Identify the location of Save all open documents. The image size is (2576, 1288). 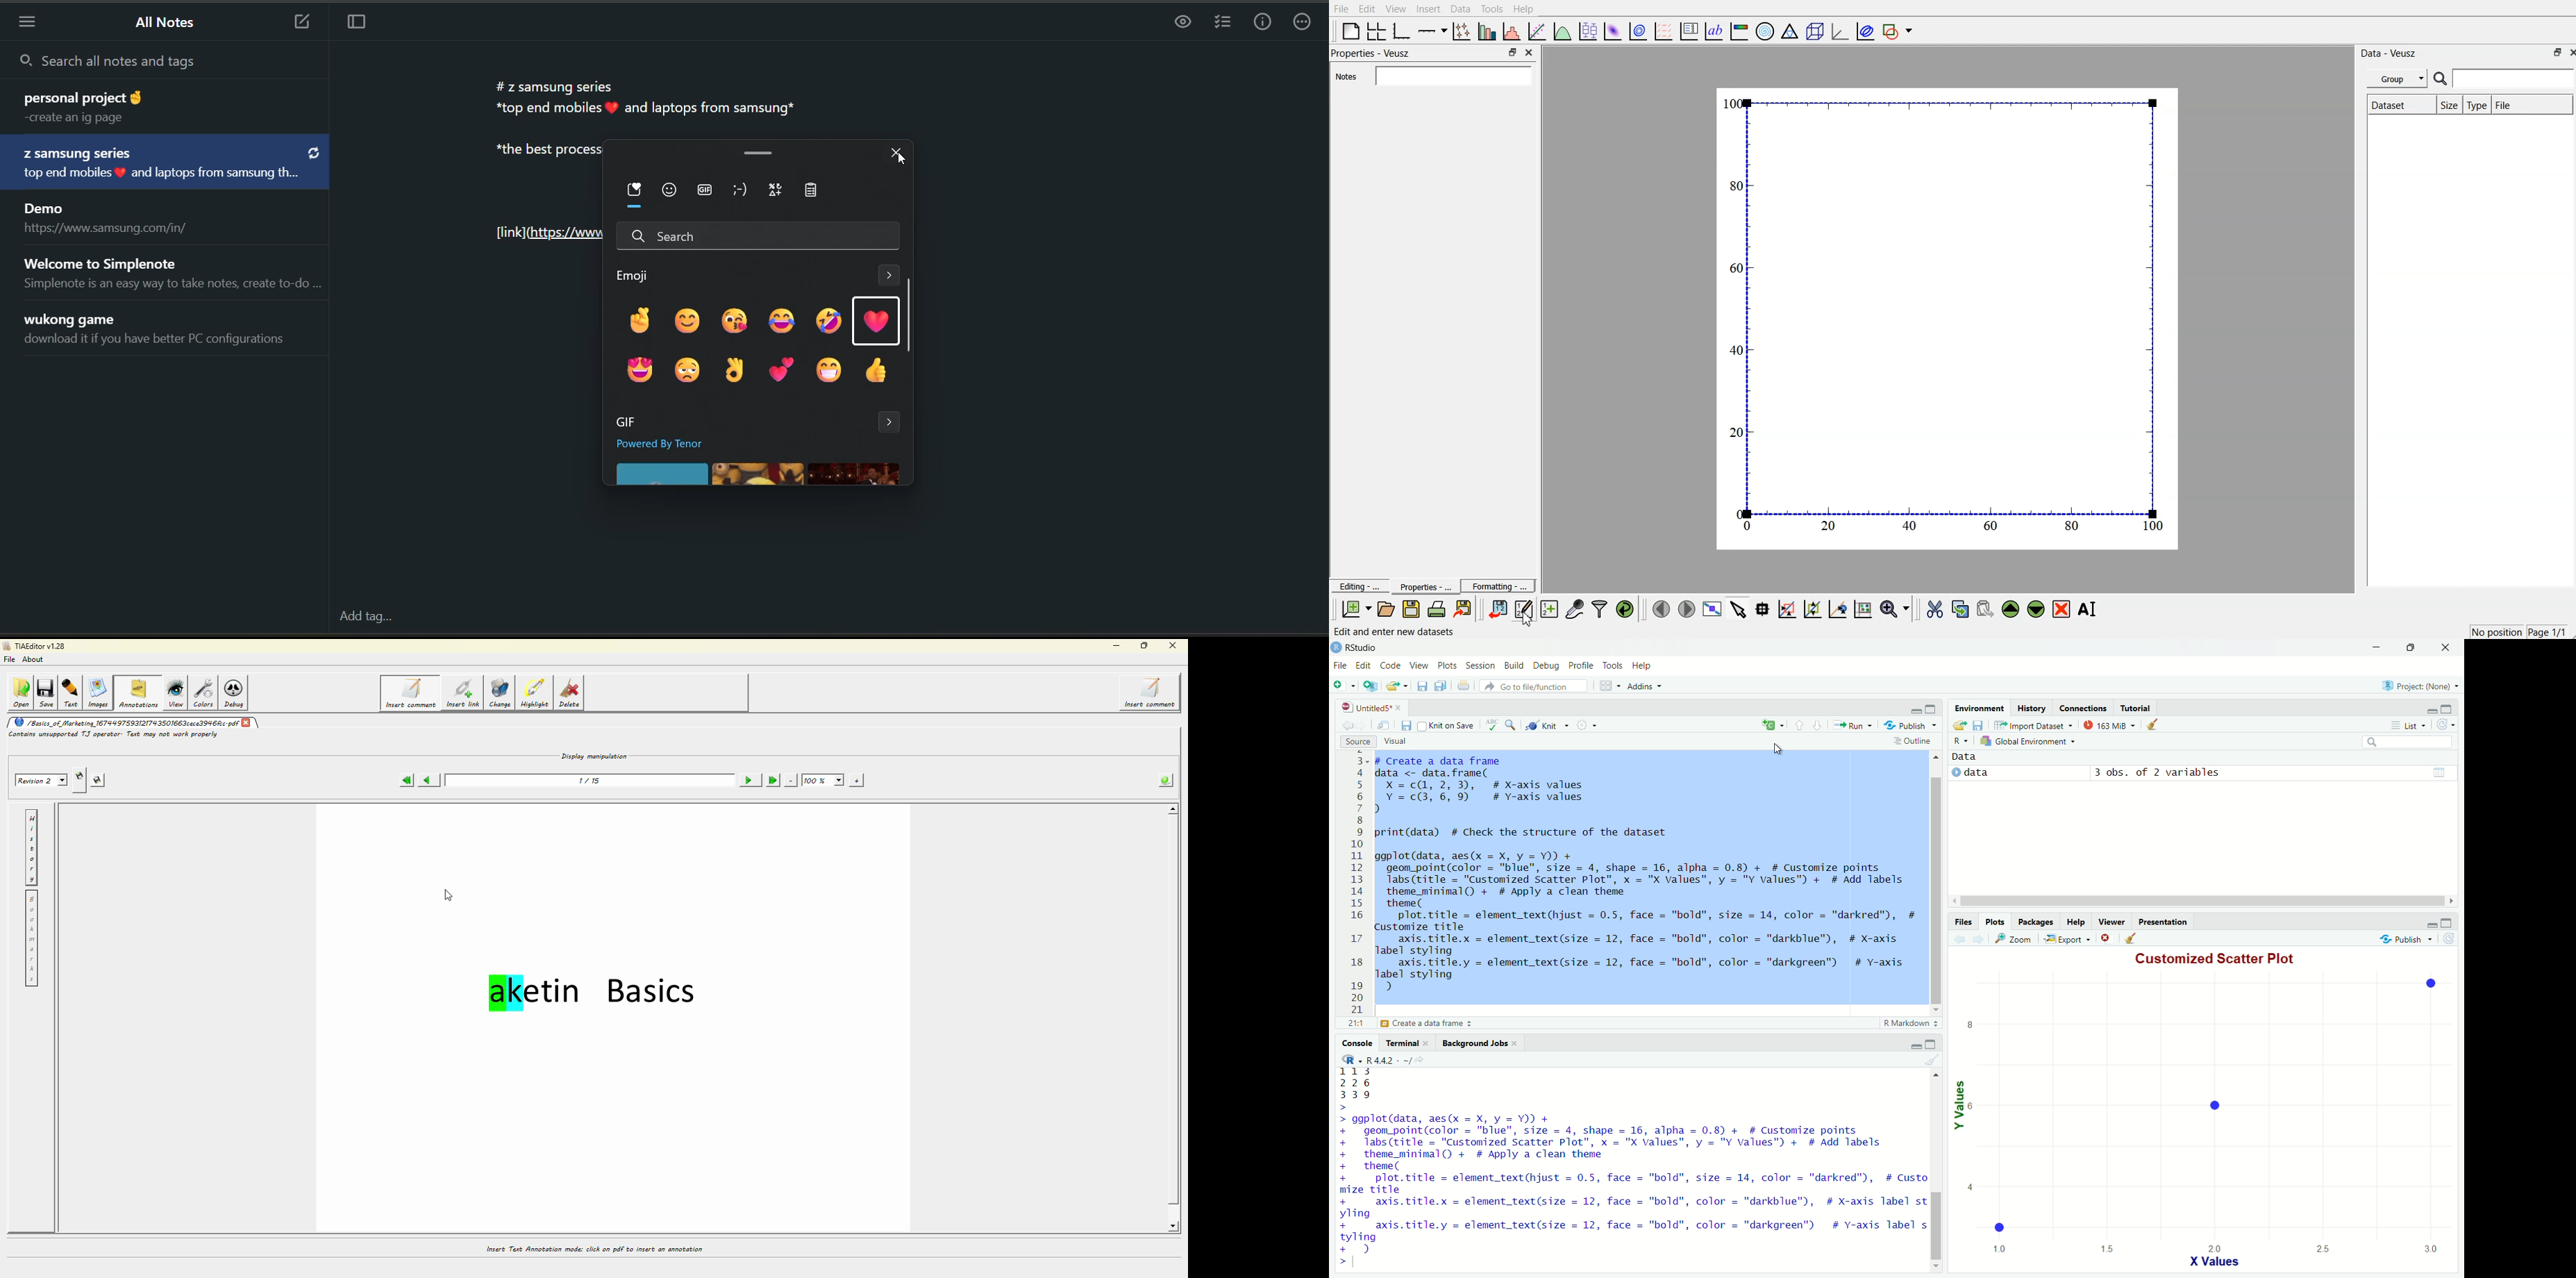
(1441, 686).